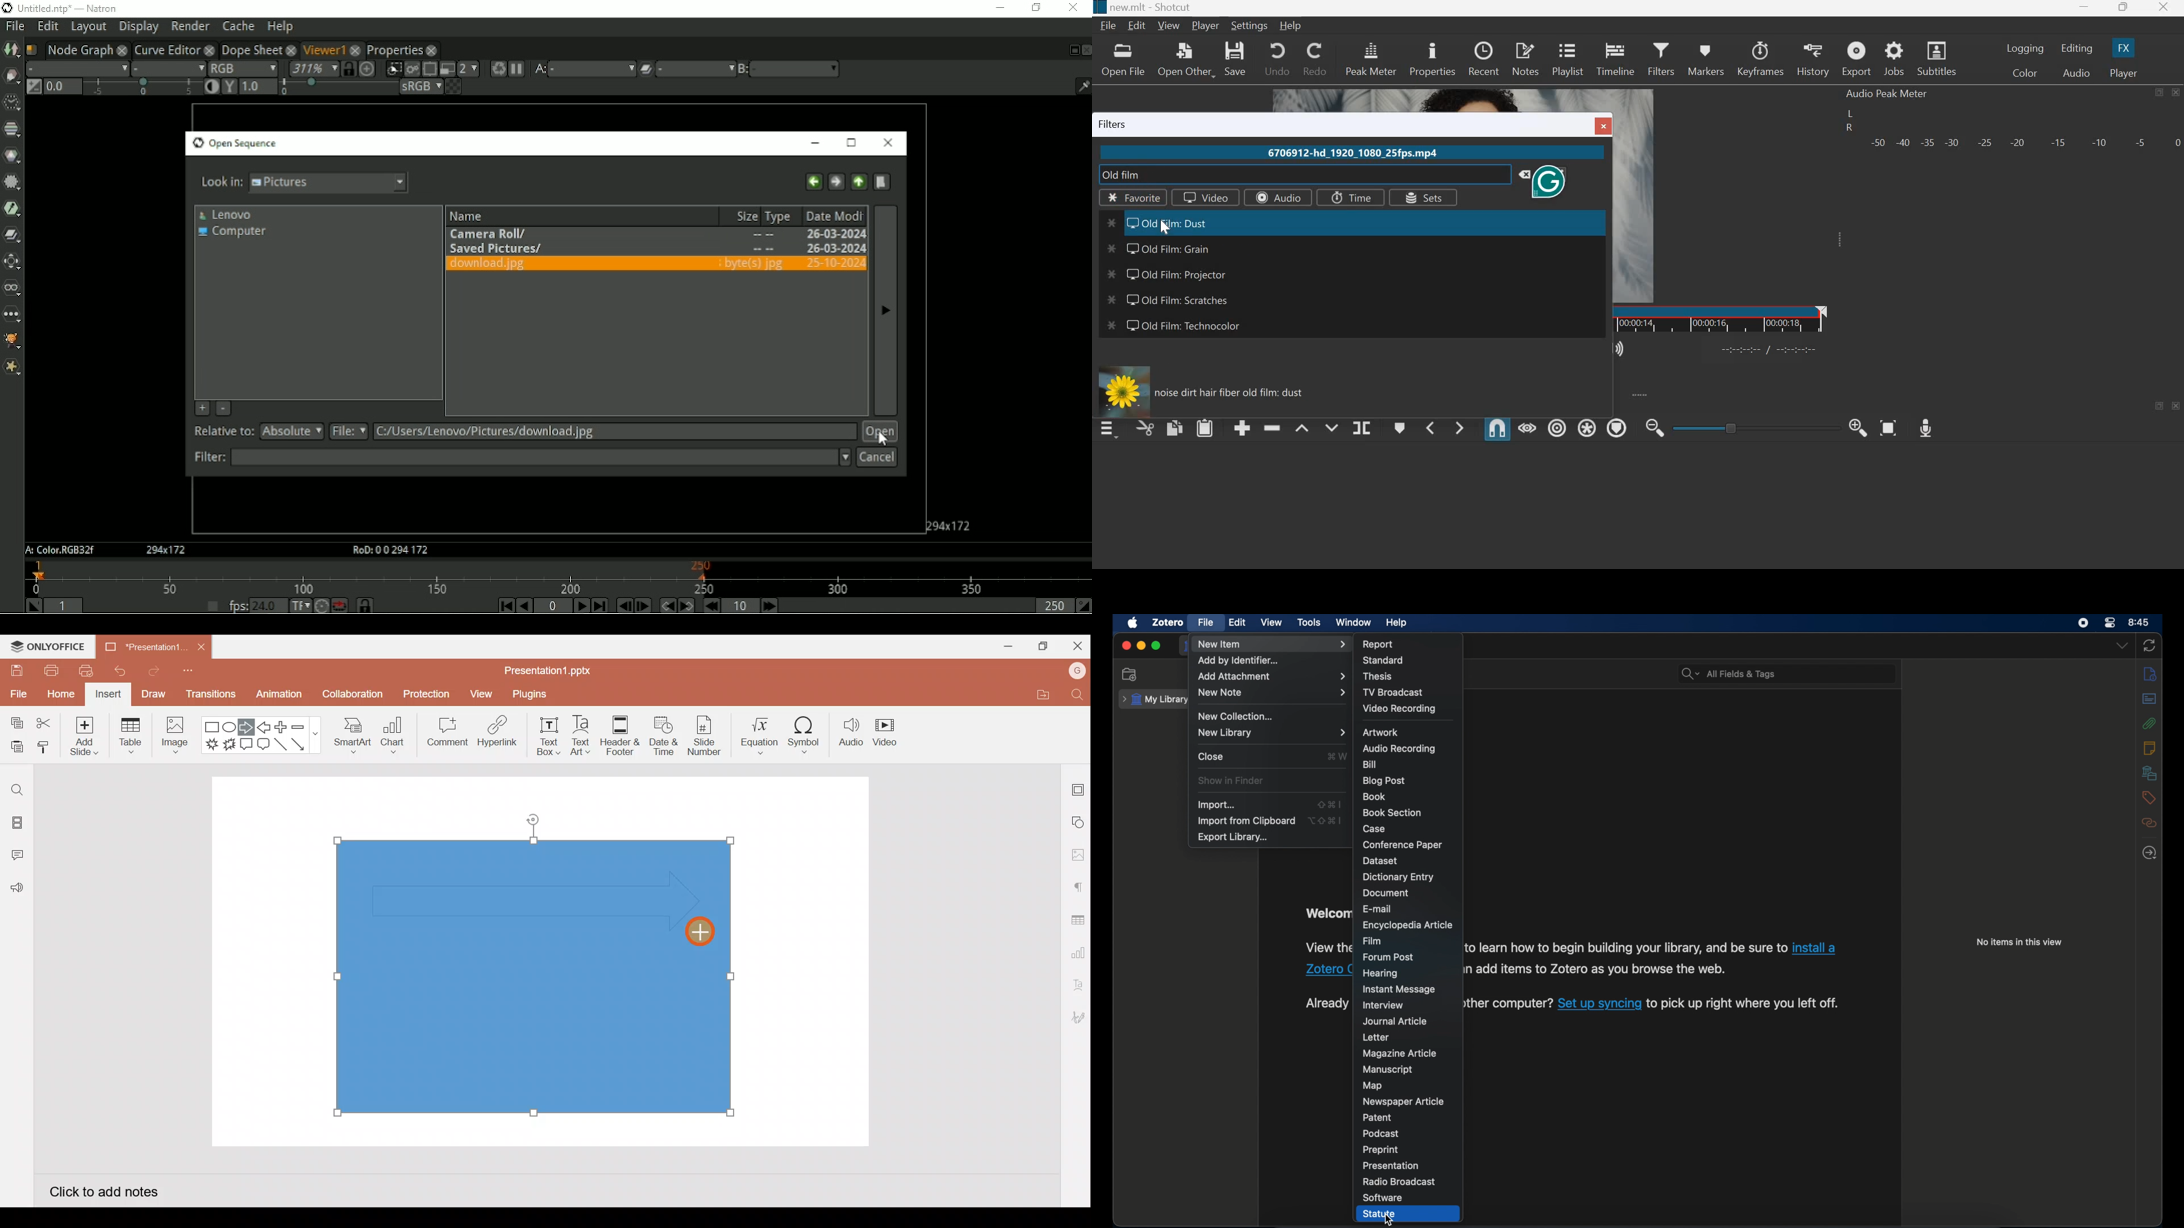  What do you see at coordinates (1381, 861) in the screenshot?
I see `dataset` at bounding box center [1381, 861].